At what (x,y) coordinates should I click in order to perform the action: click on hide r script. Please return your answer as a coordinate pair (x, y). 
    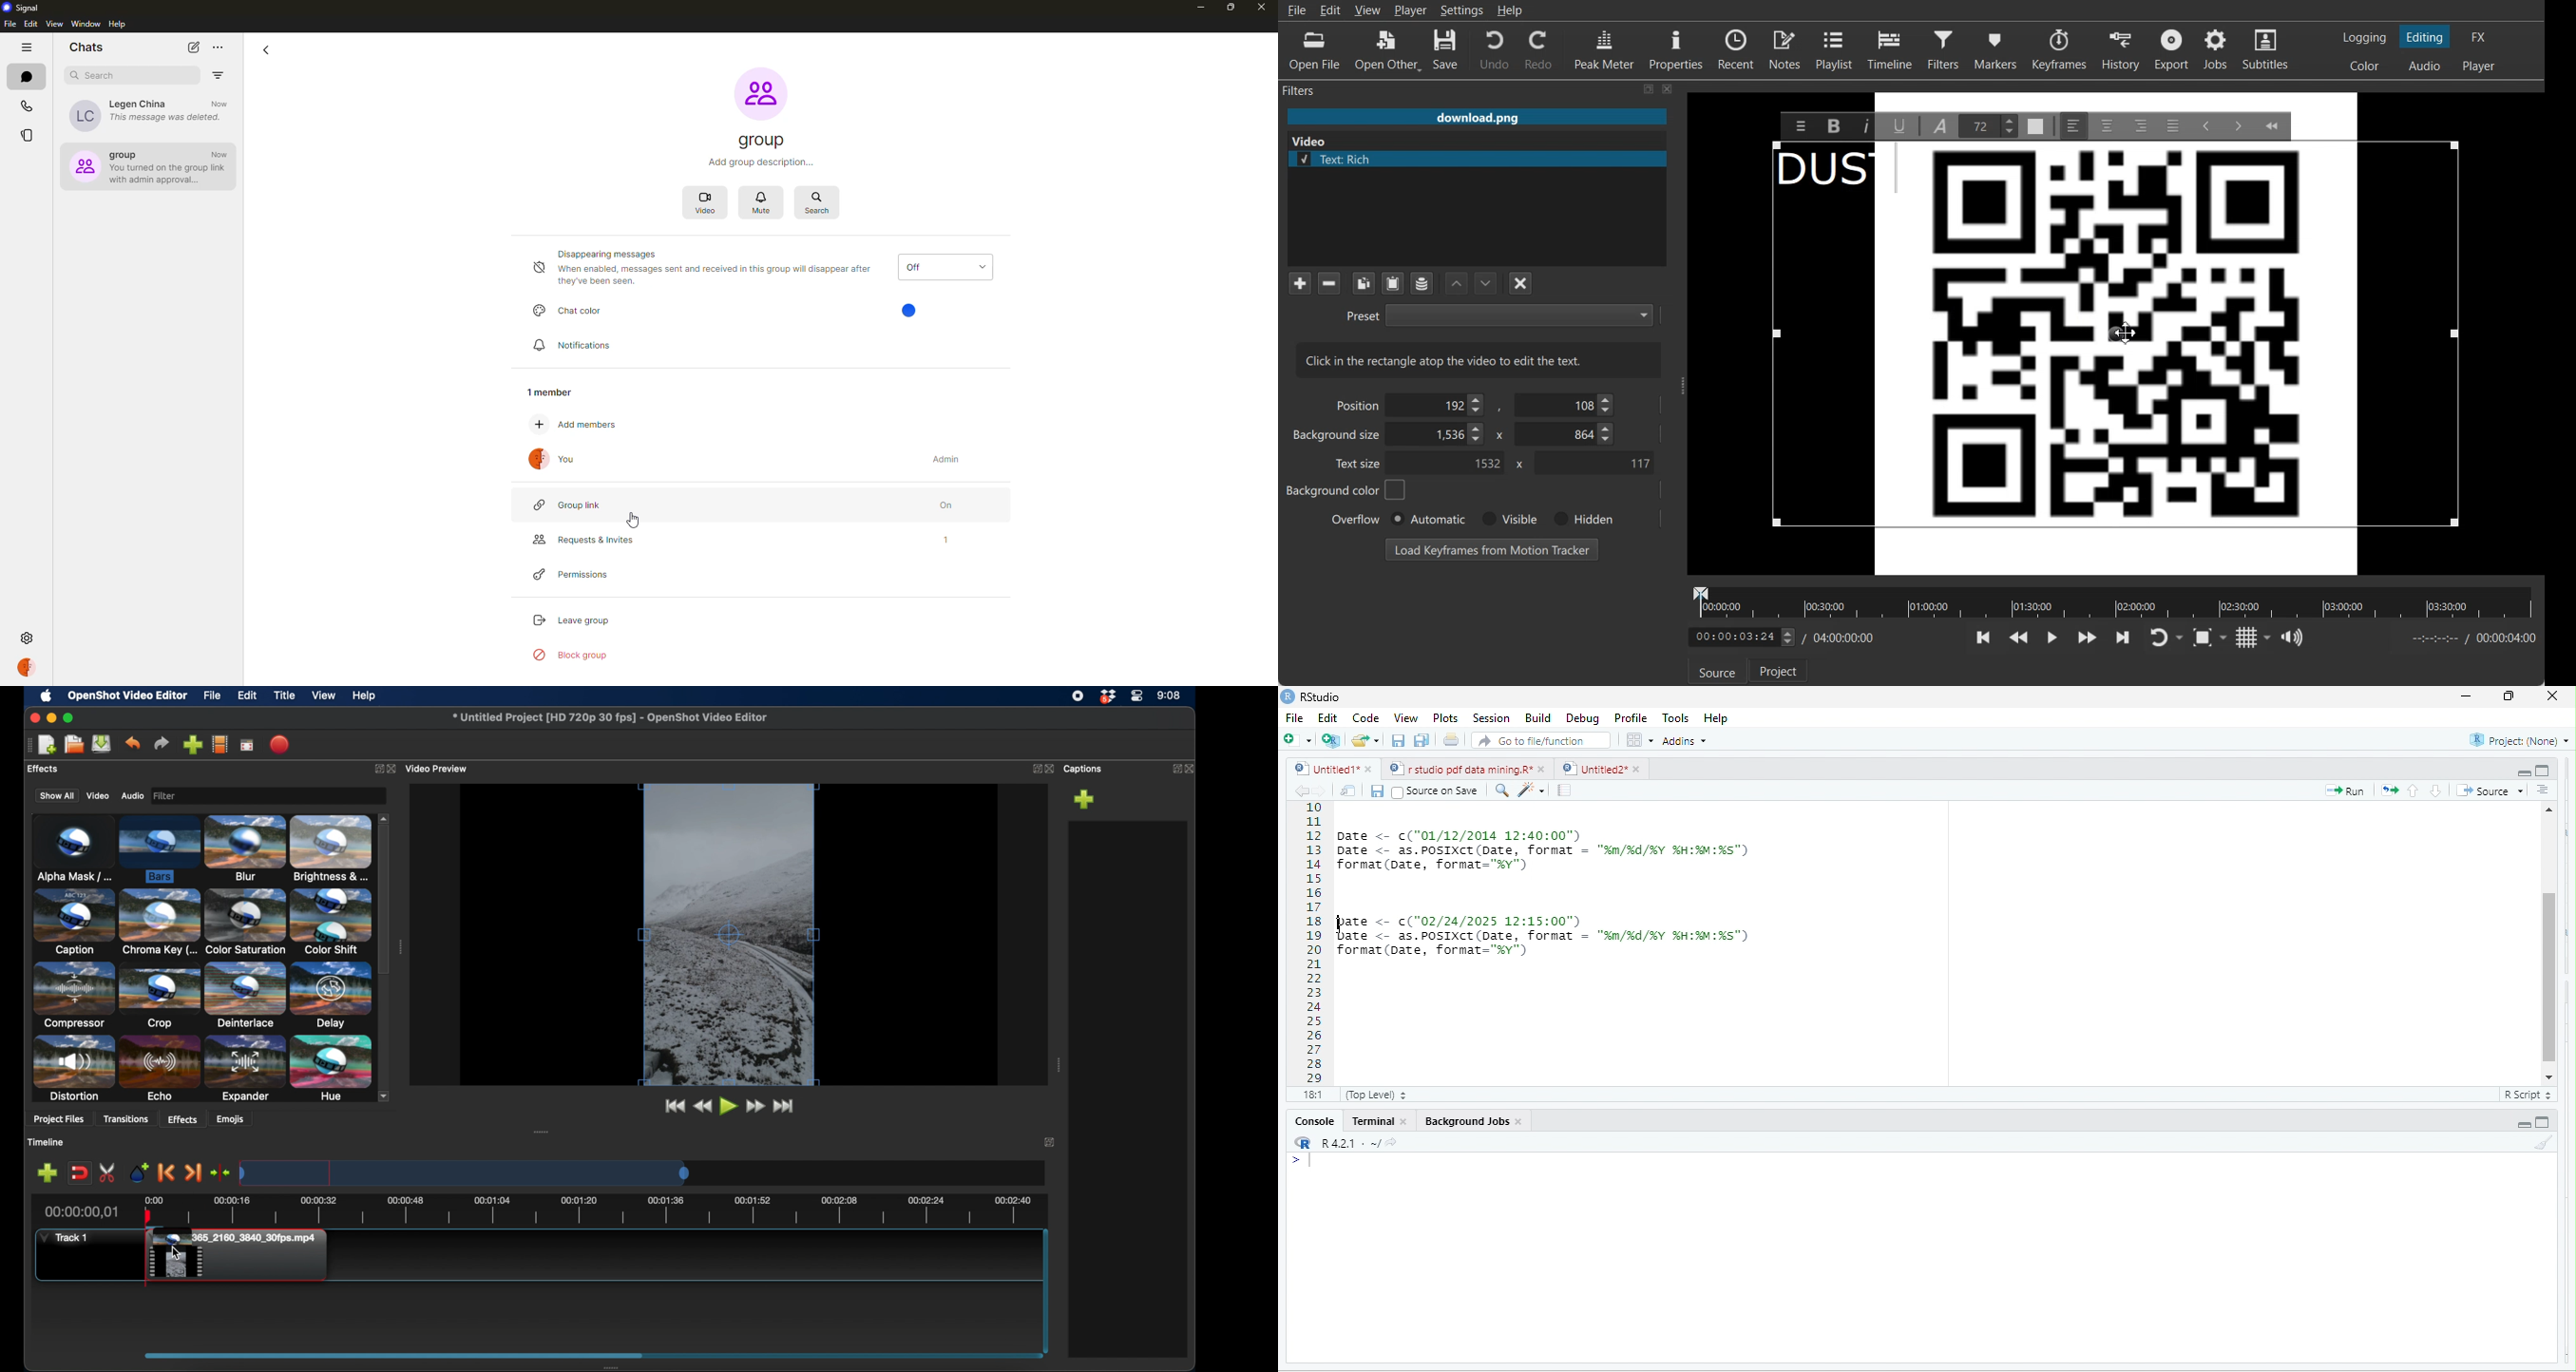
    Looking at the image, I should click on (2523, 1124).